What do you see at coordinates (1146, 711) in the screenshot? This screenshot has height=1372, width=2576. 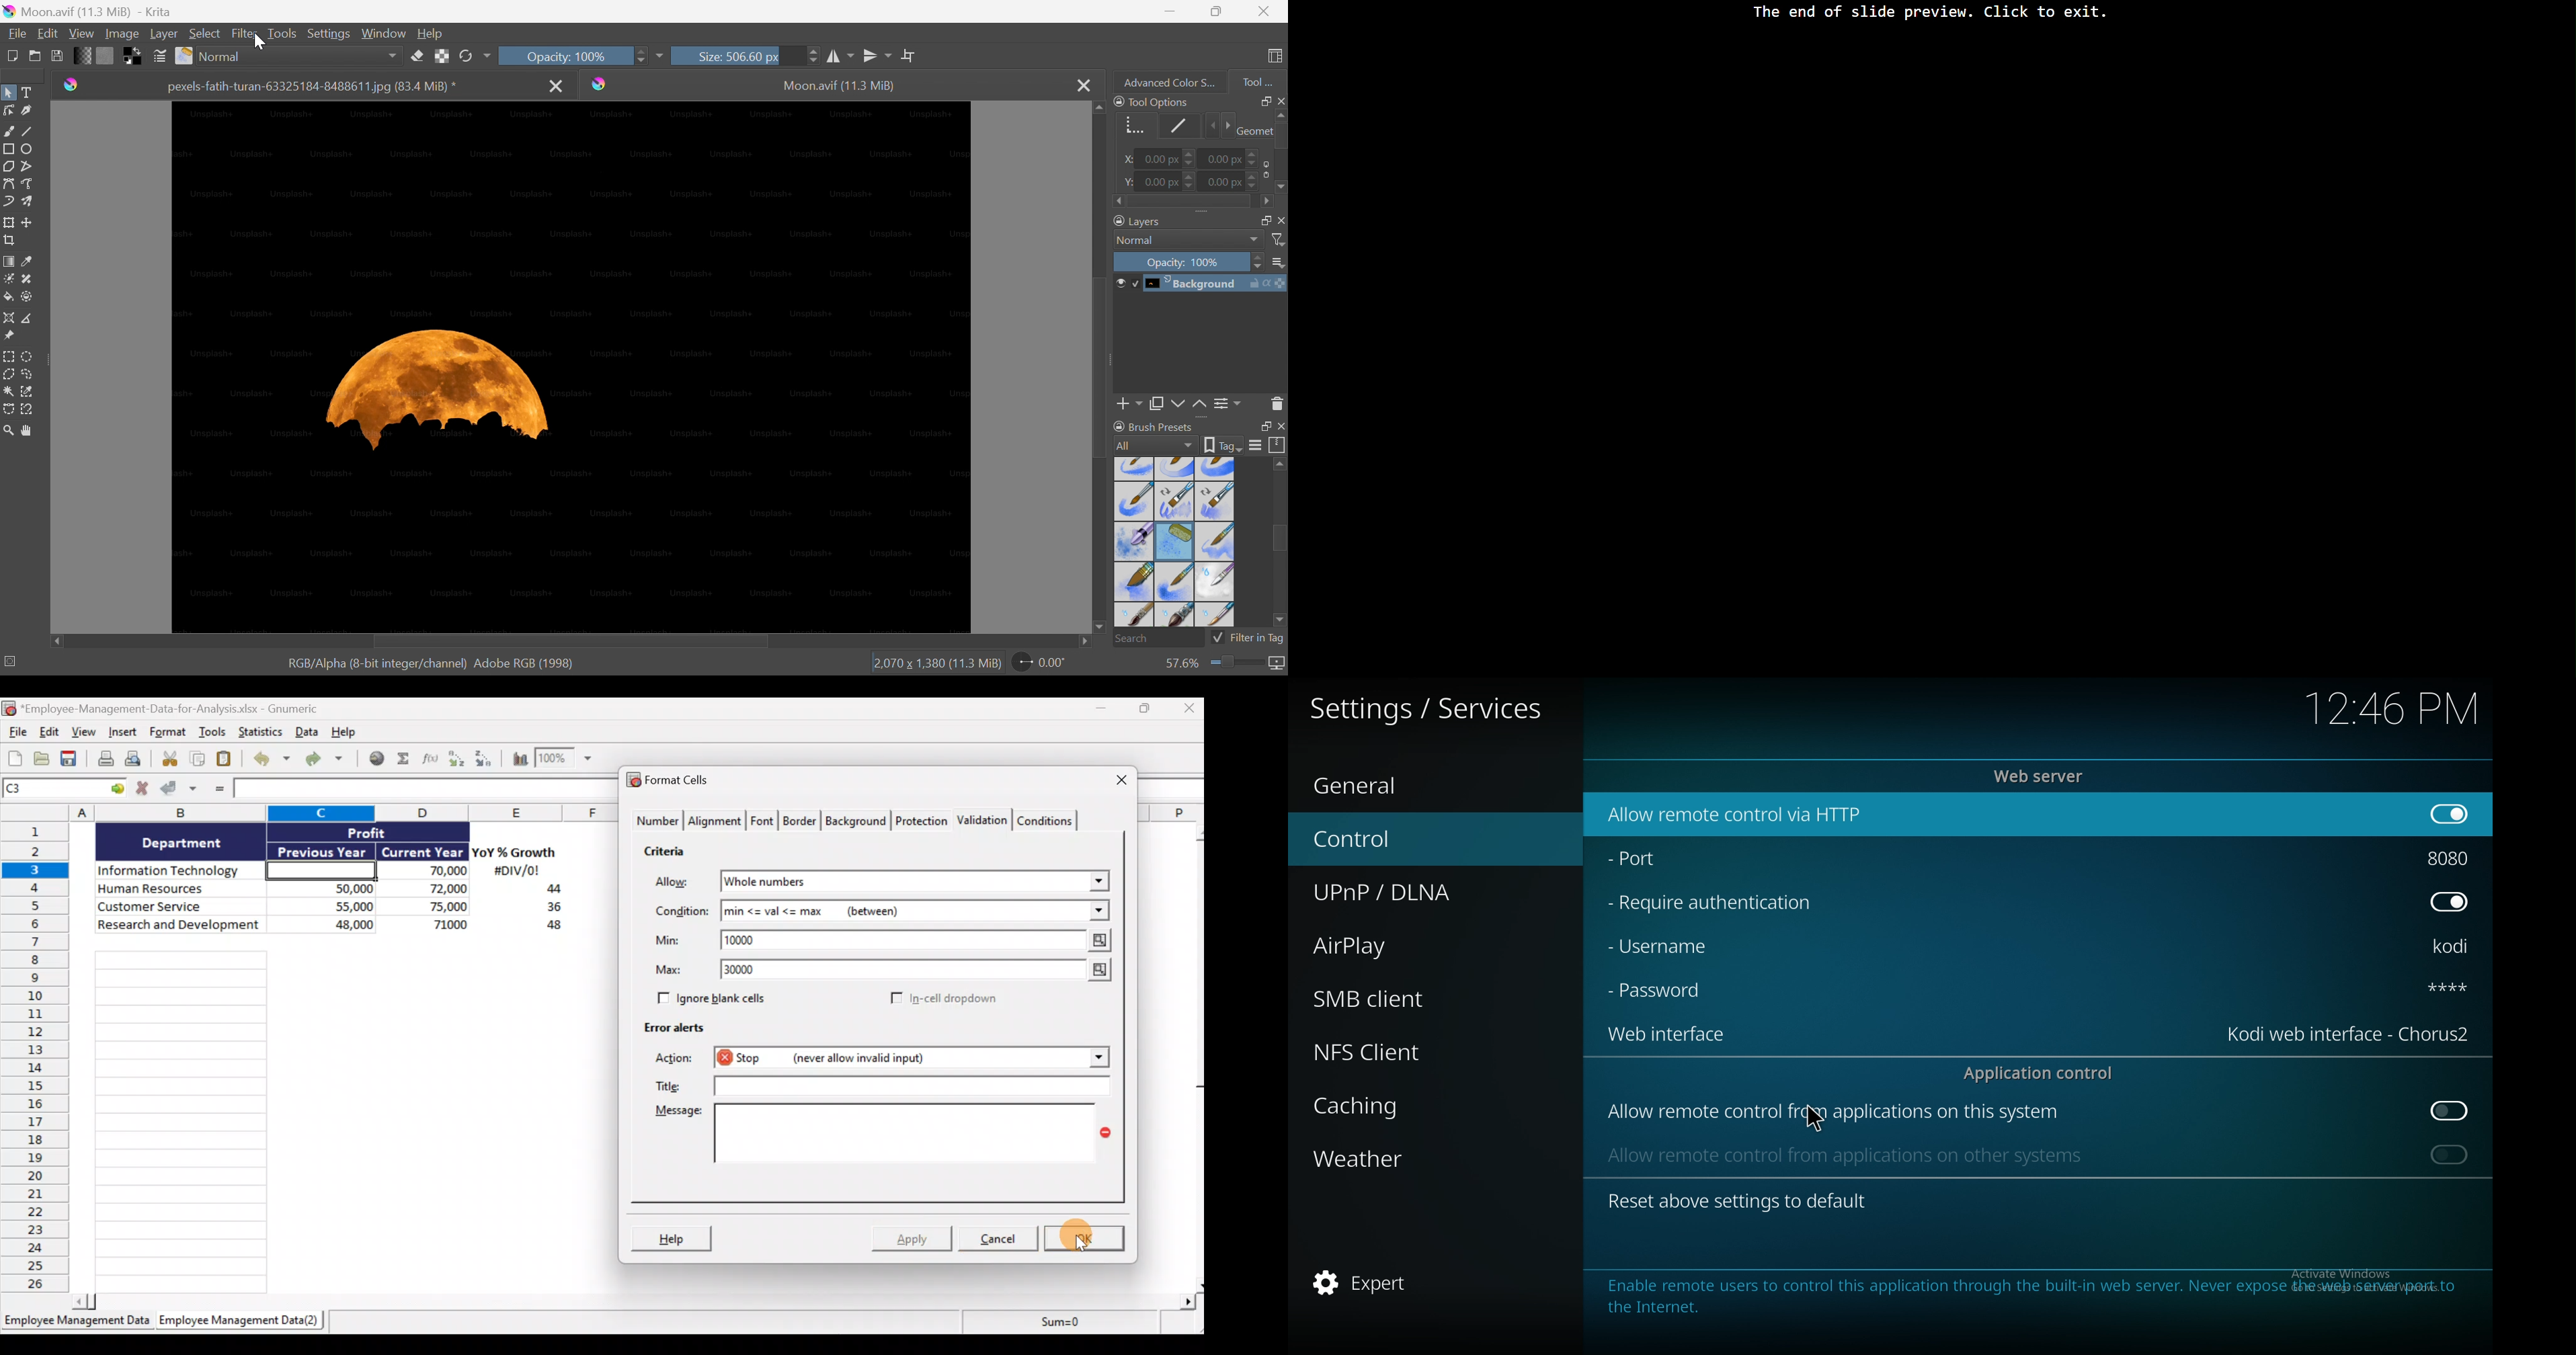 I see `Restore down` at bounding box center [1146, 711].